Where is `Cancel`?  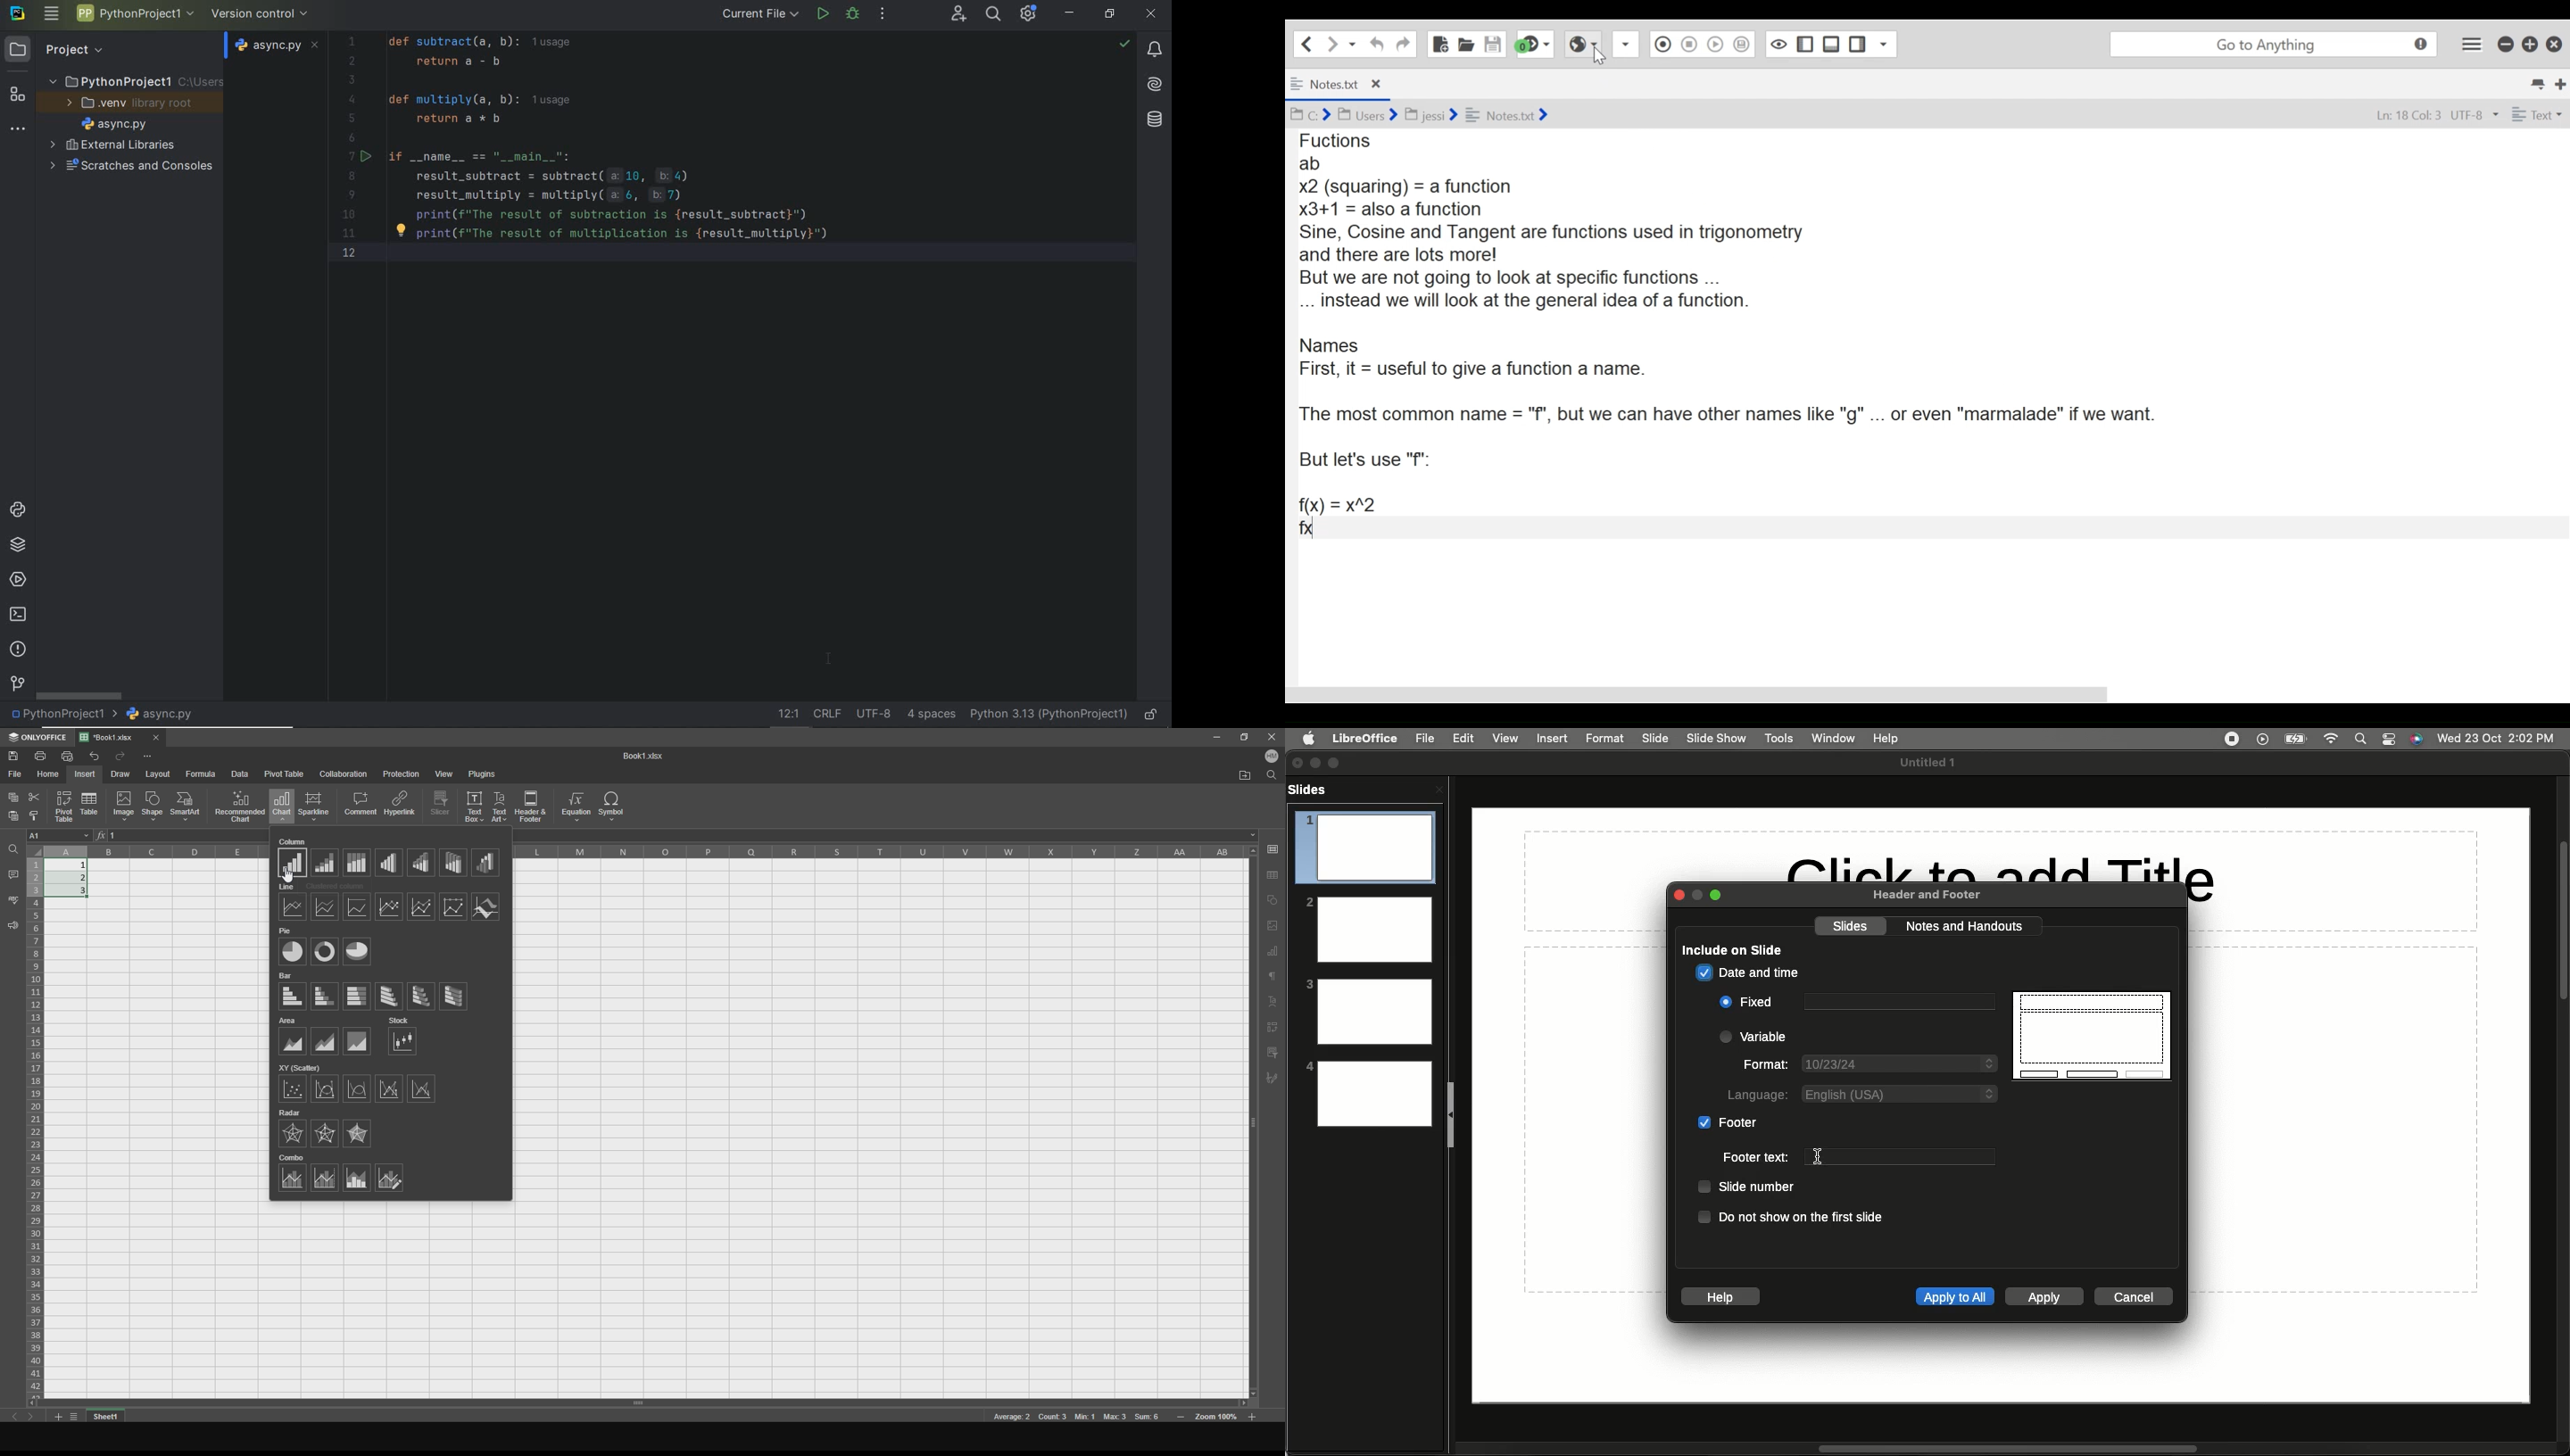
Cancel is located at coordinates (2136, 1297).